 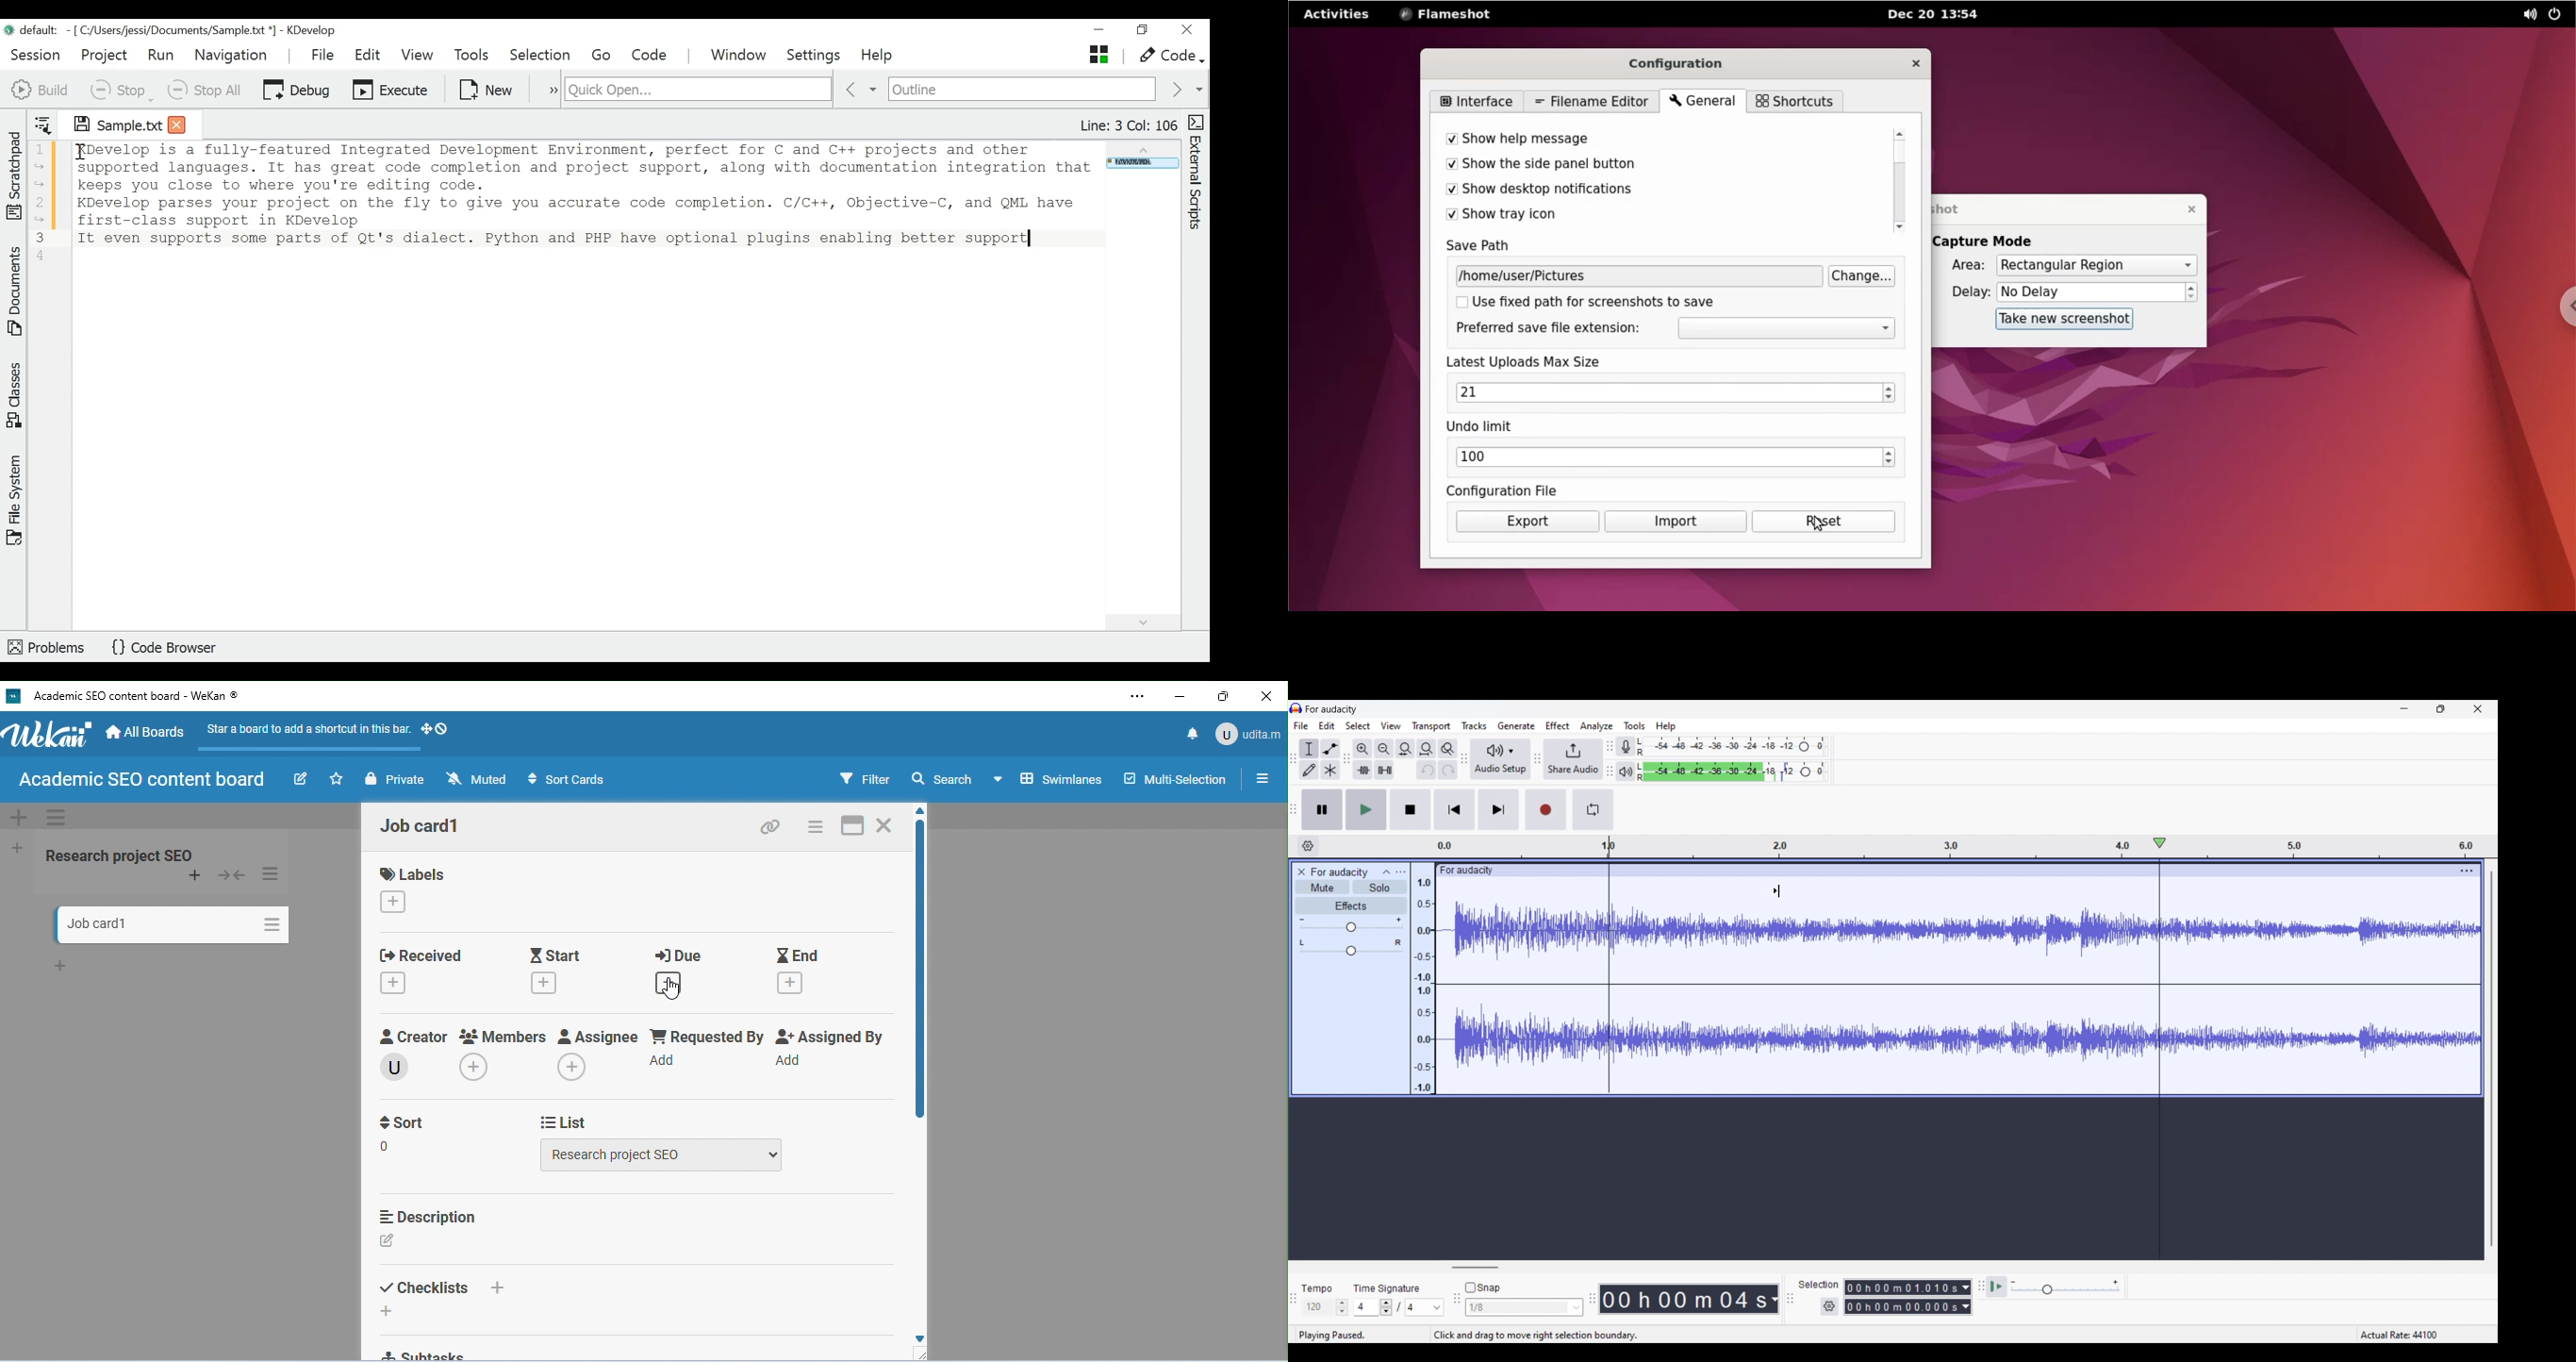 I want to click on sort cards, so click(x=565, y=779).